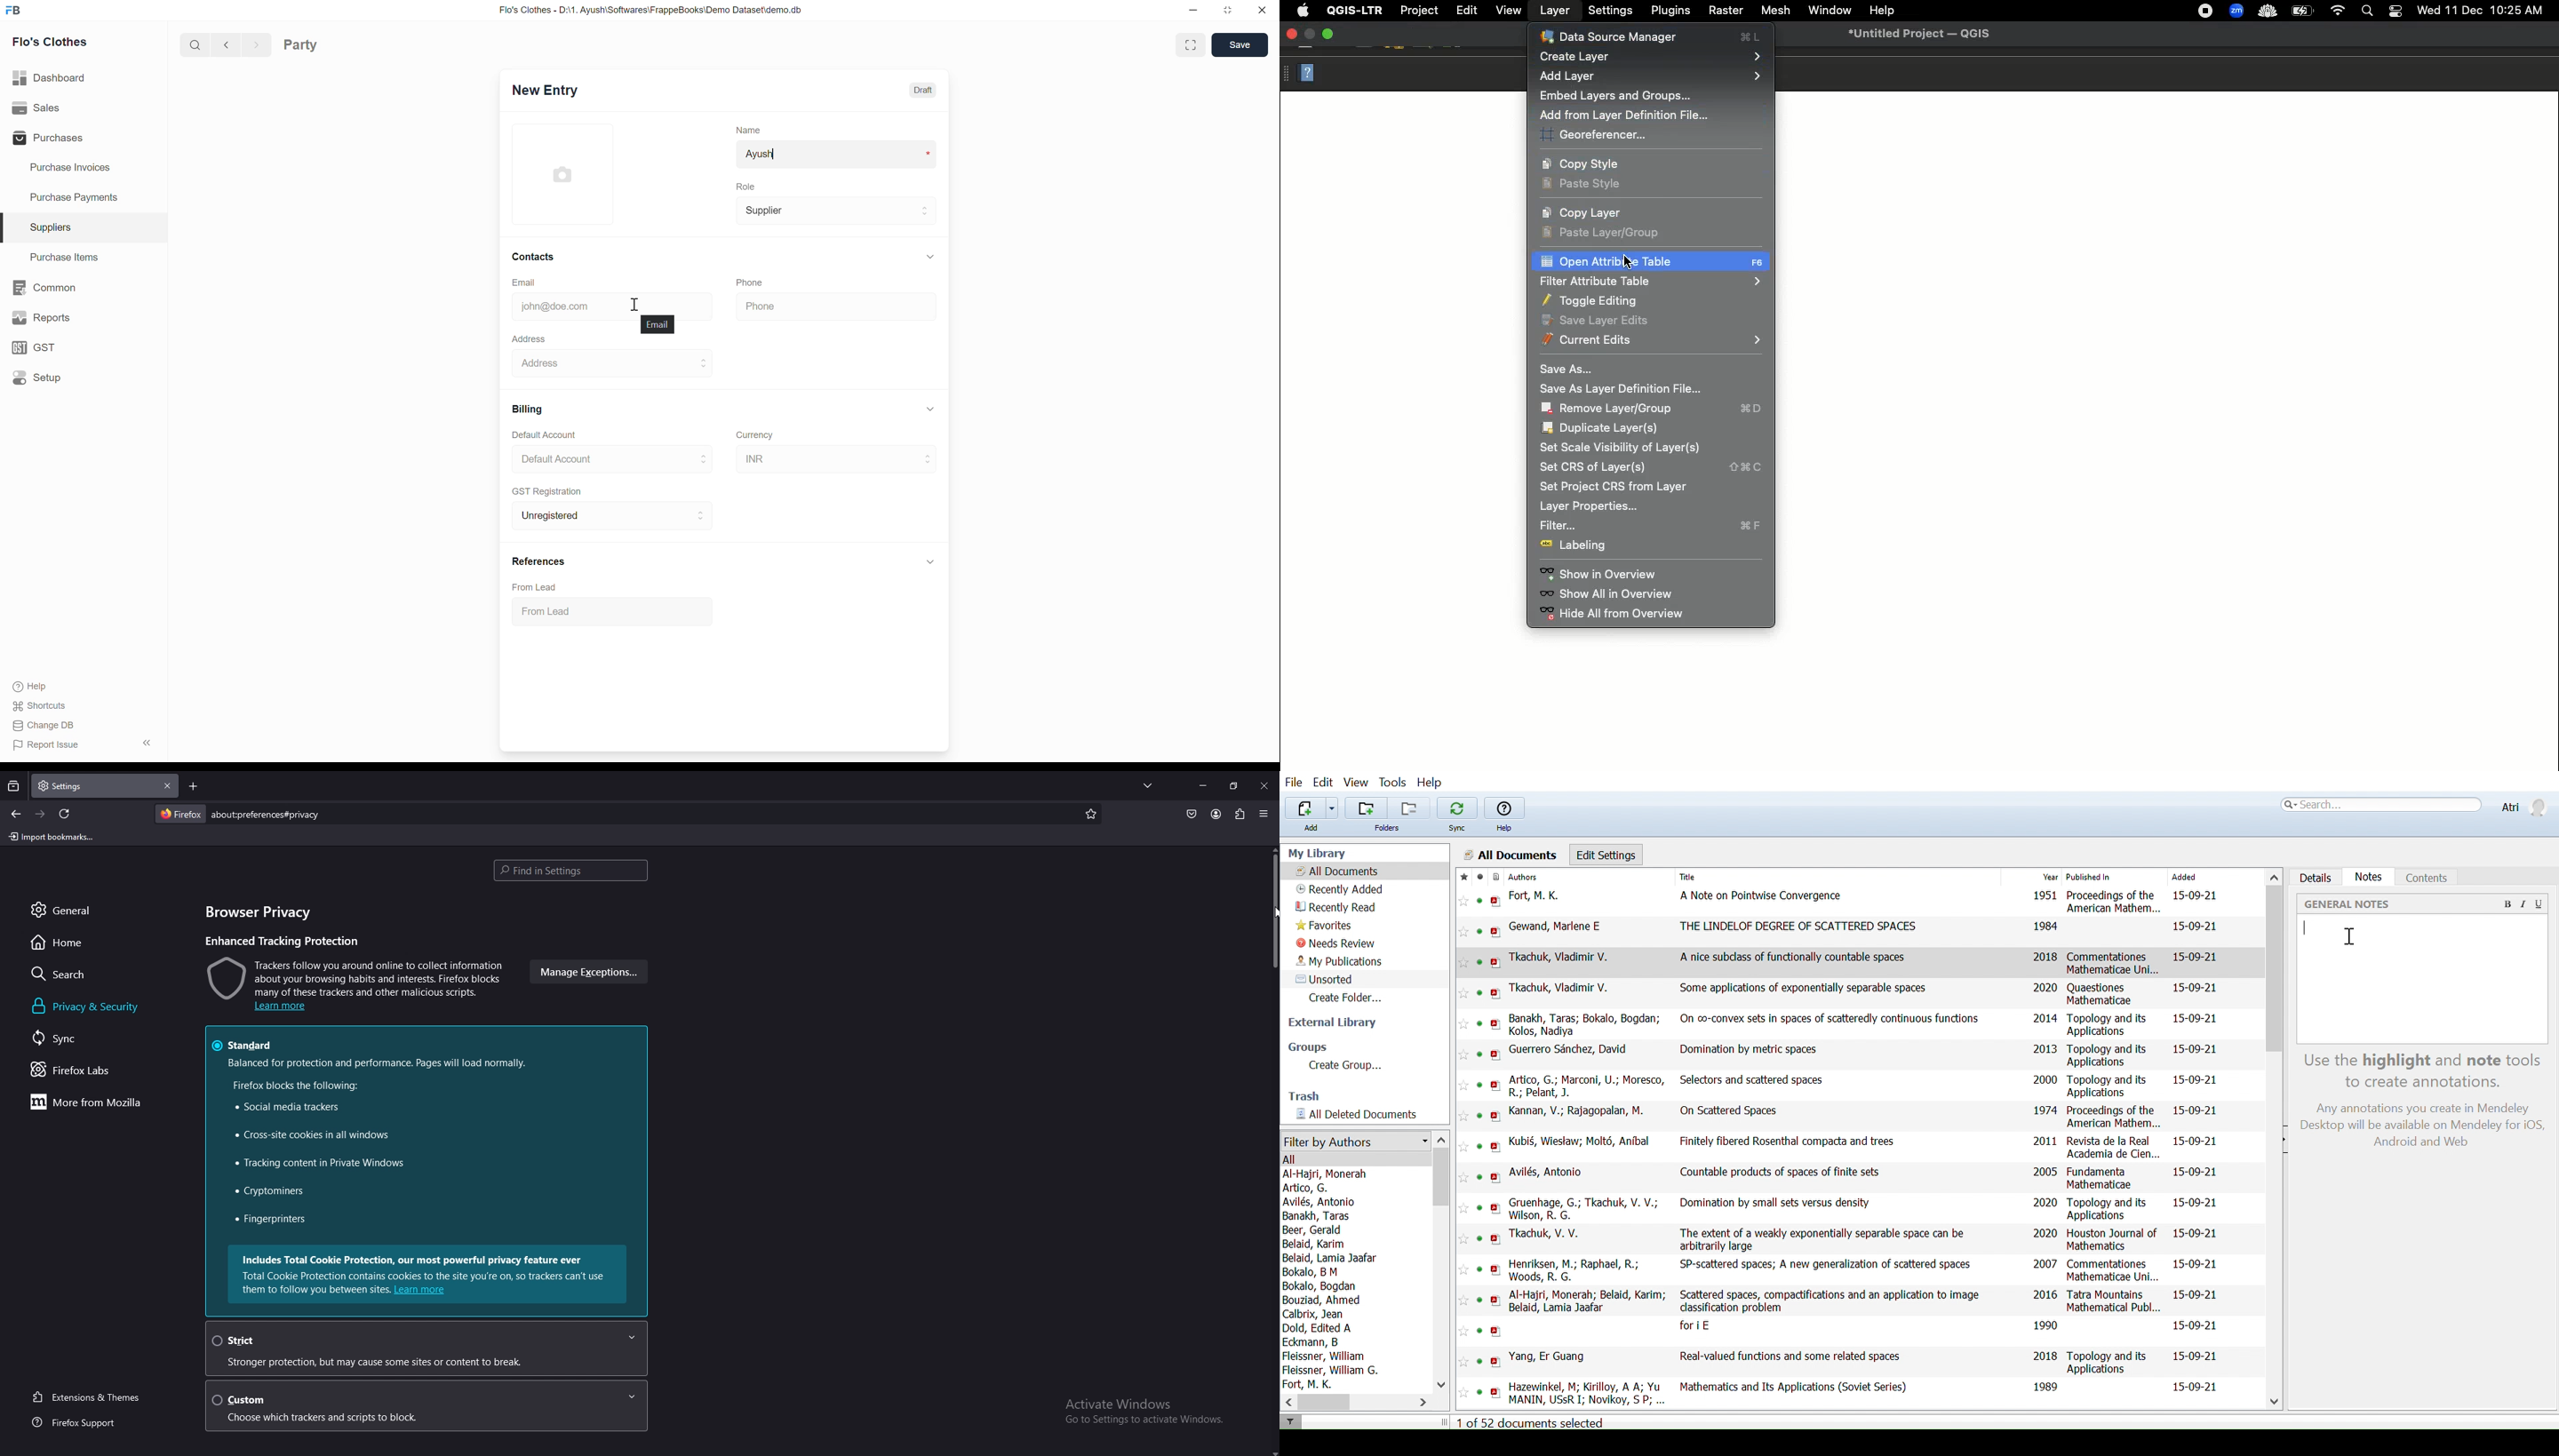 The image size is (2576, 1456). What do you see at coordinates (1357, 1066) in the screenshot?
I see `Create Group` at bounding box center [1357, 1066].